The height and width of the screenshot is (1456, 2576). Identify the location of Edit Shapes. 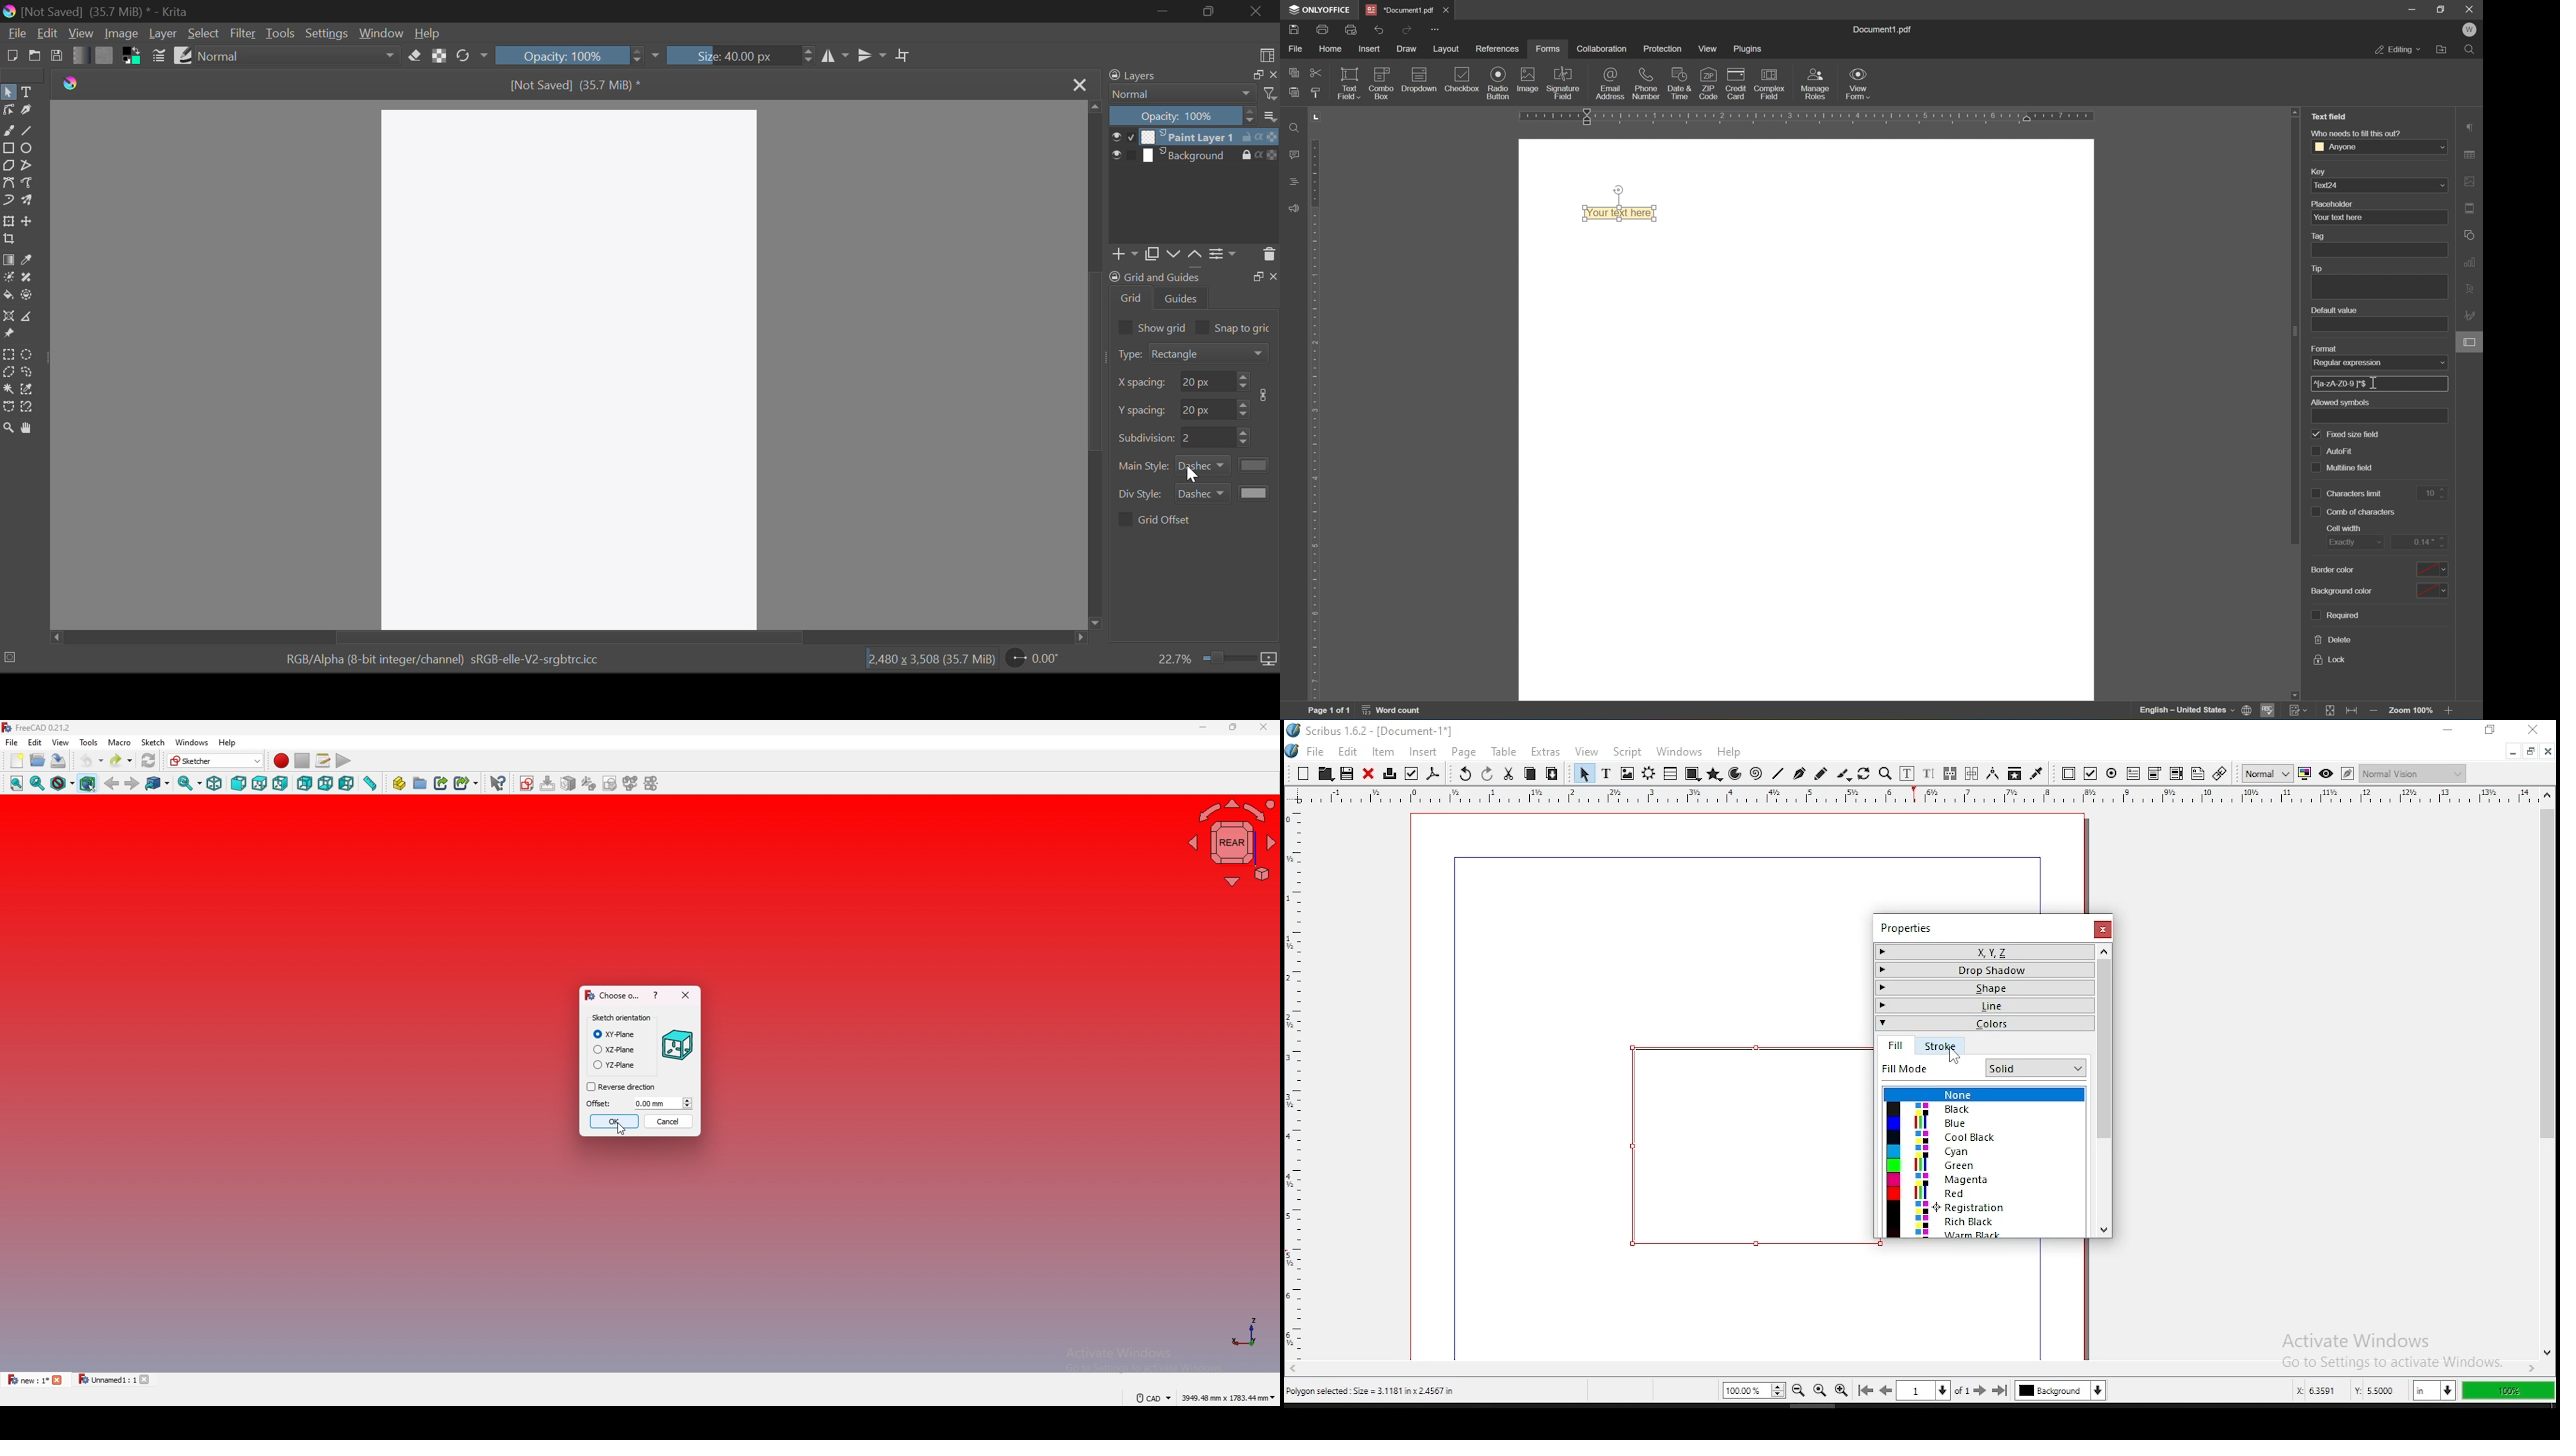
(8, 111).